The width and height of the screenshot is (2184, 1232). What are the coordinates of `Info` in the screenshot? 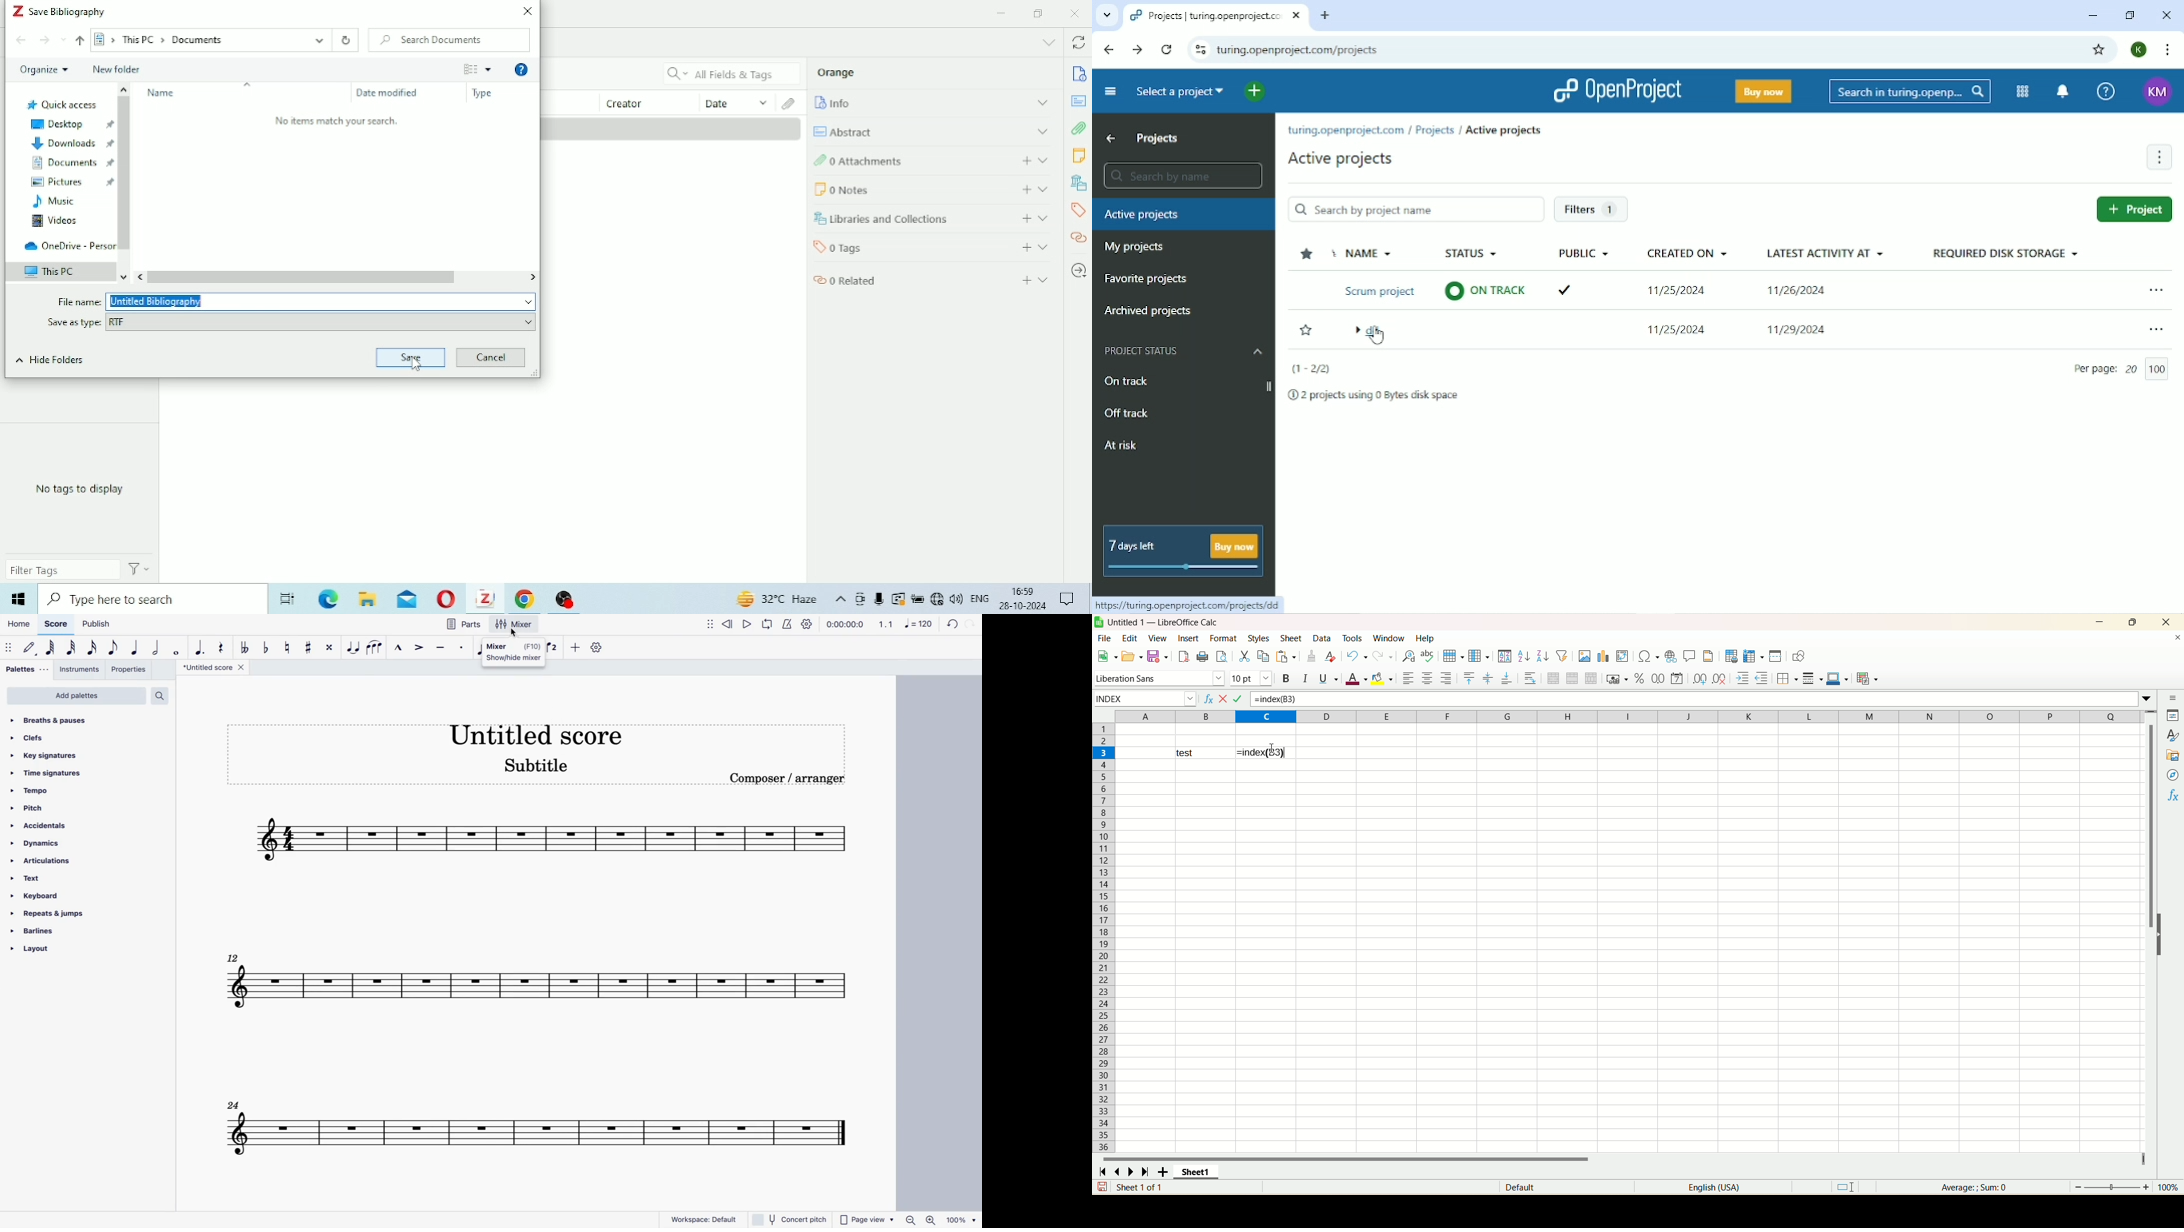 It's located at (932, 102).